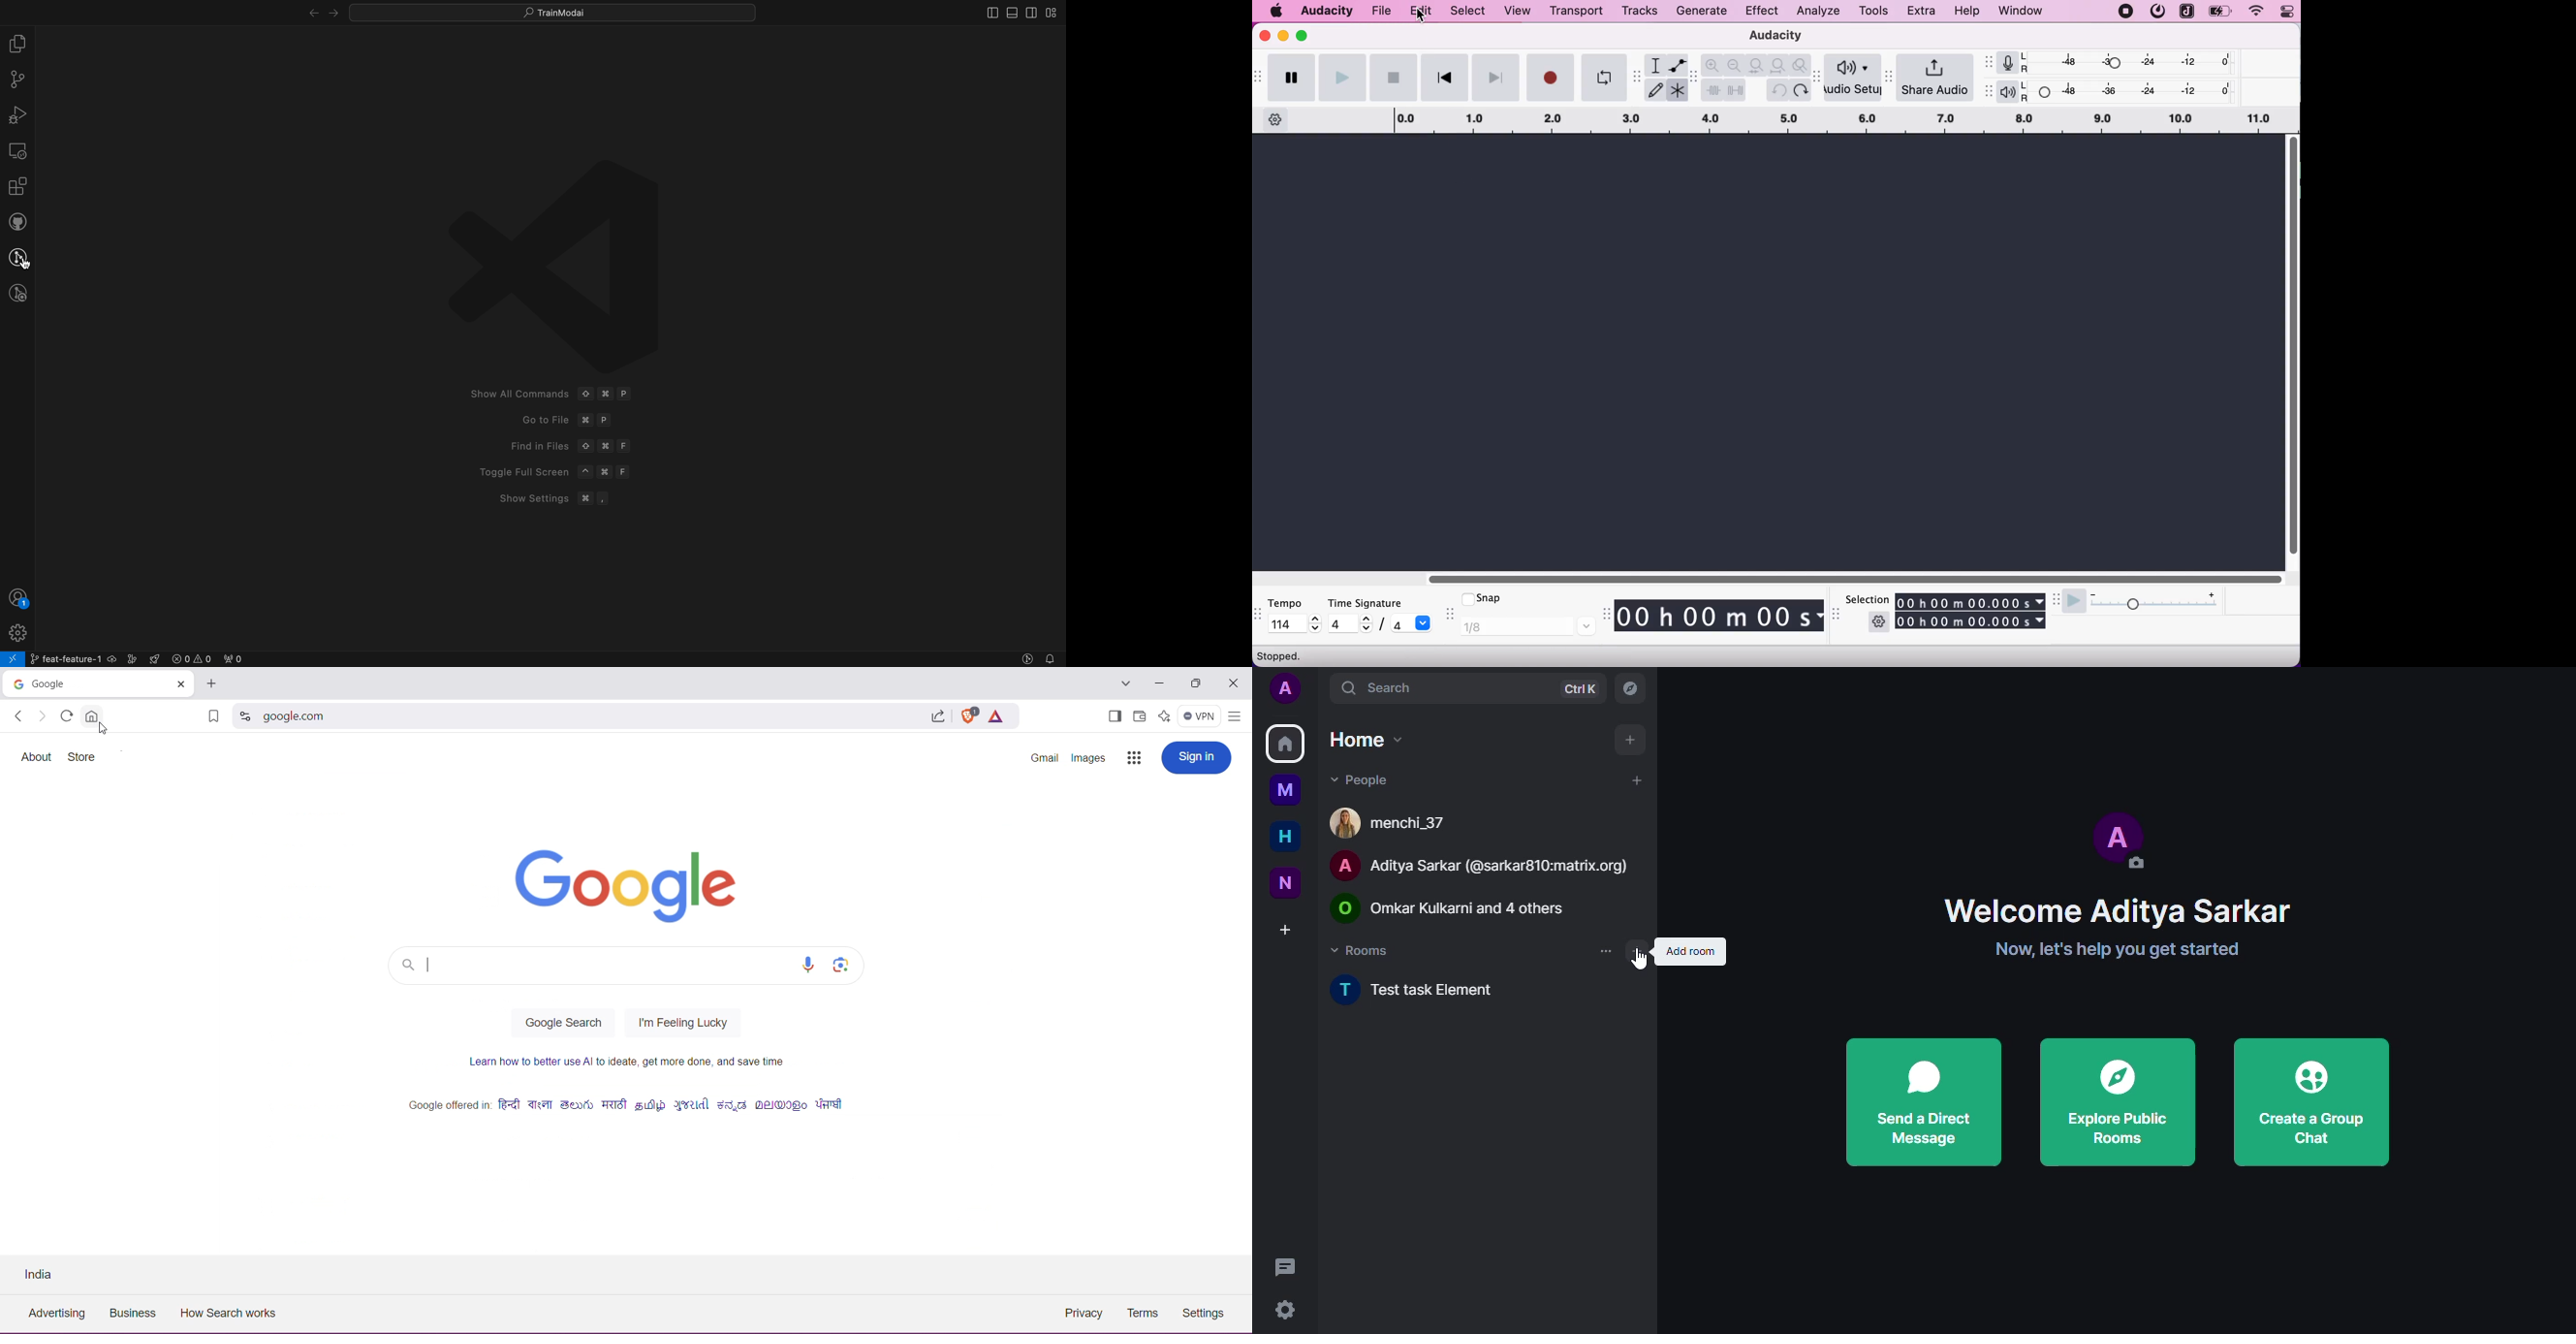  I want to click on audacity audio setup toolbar, so click(1817, 76).